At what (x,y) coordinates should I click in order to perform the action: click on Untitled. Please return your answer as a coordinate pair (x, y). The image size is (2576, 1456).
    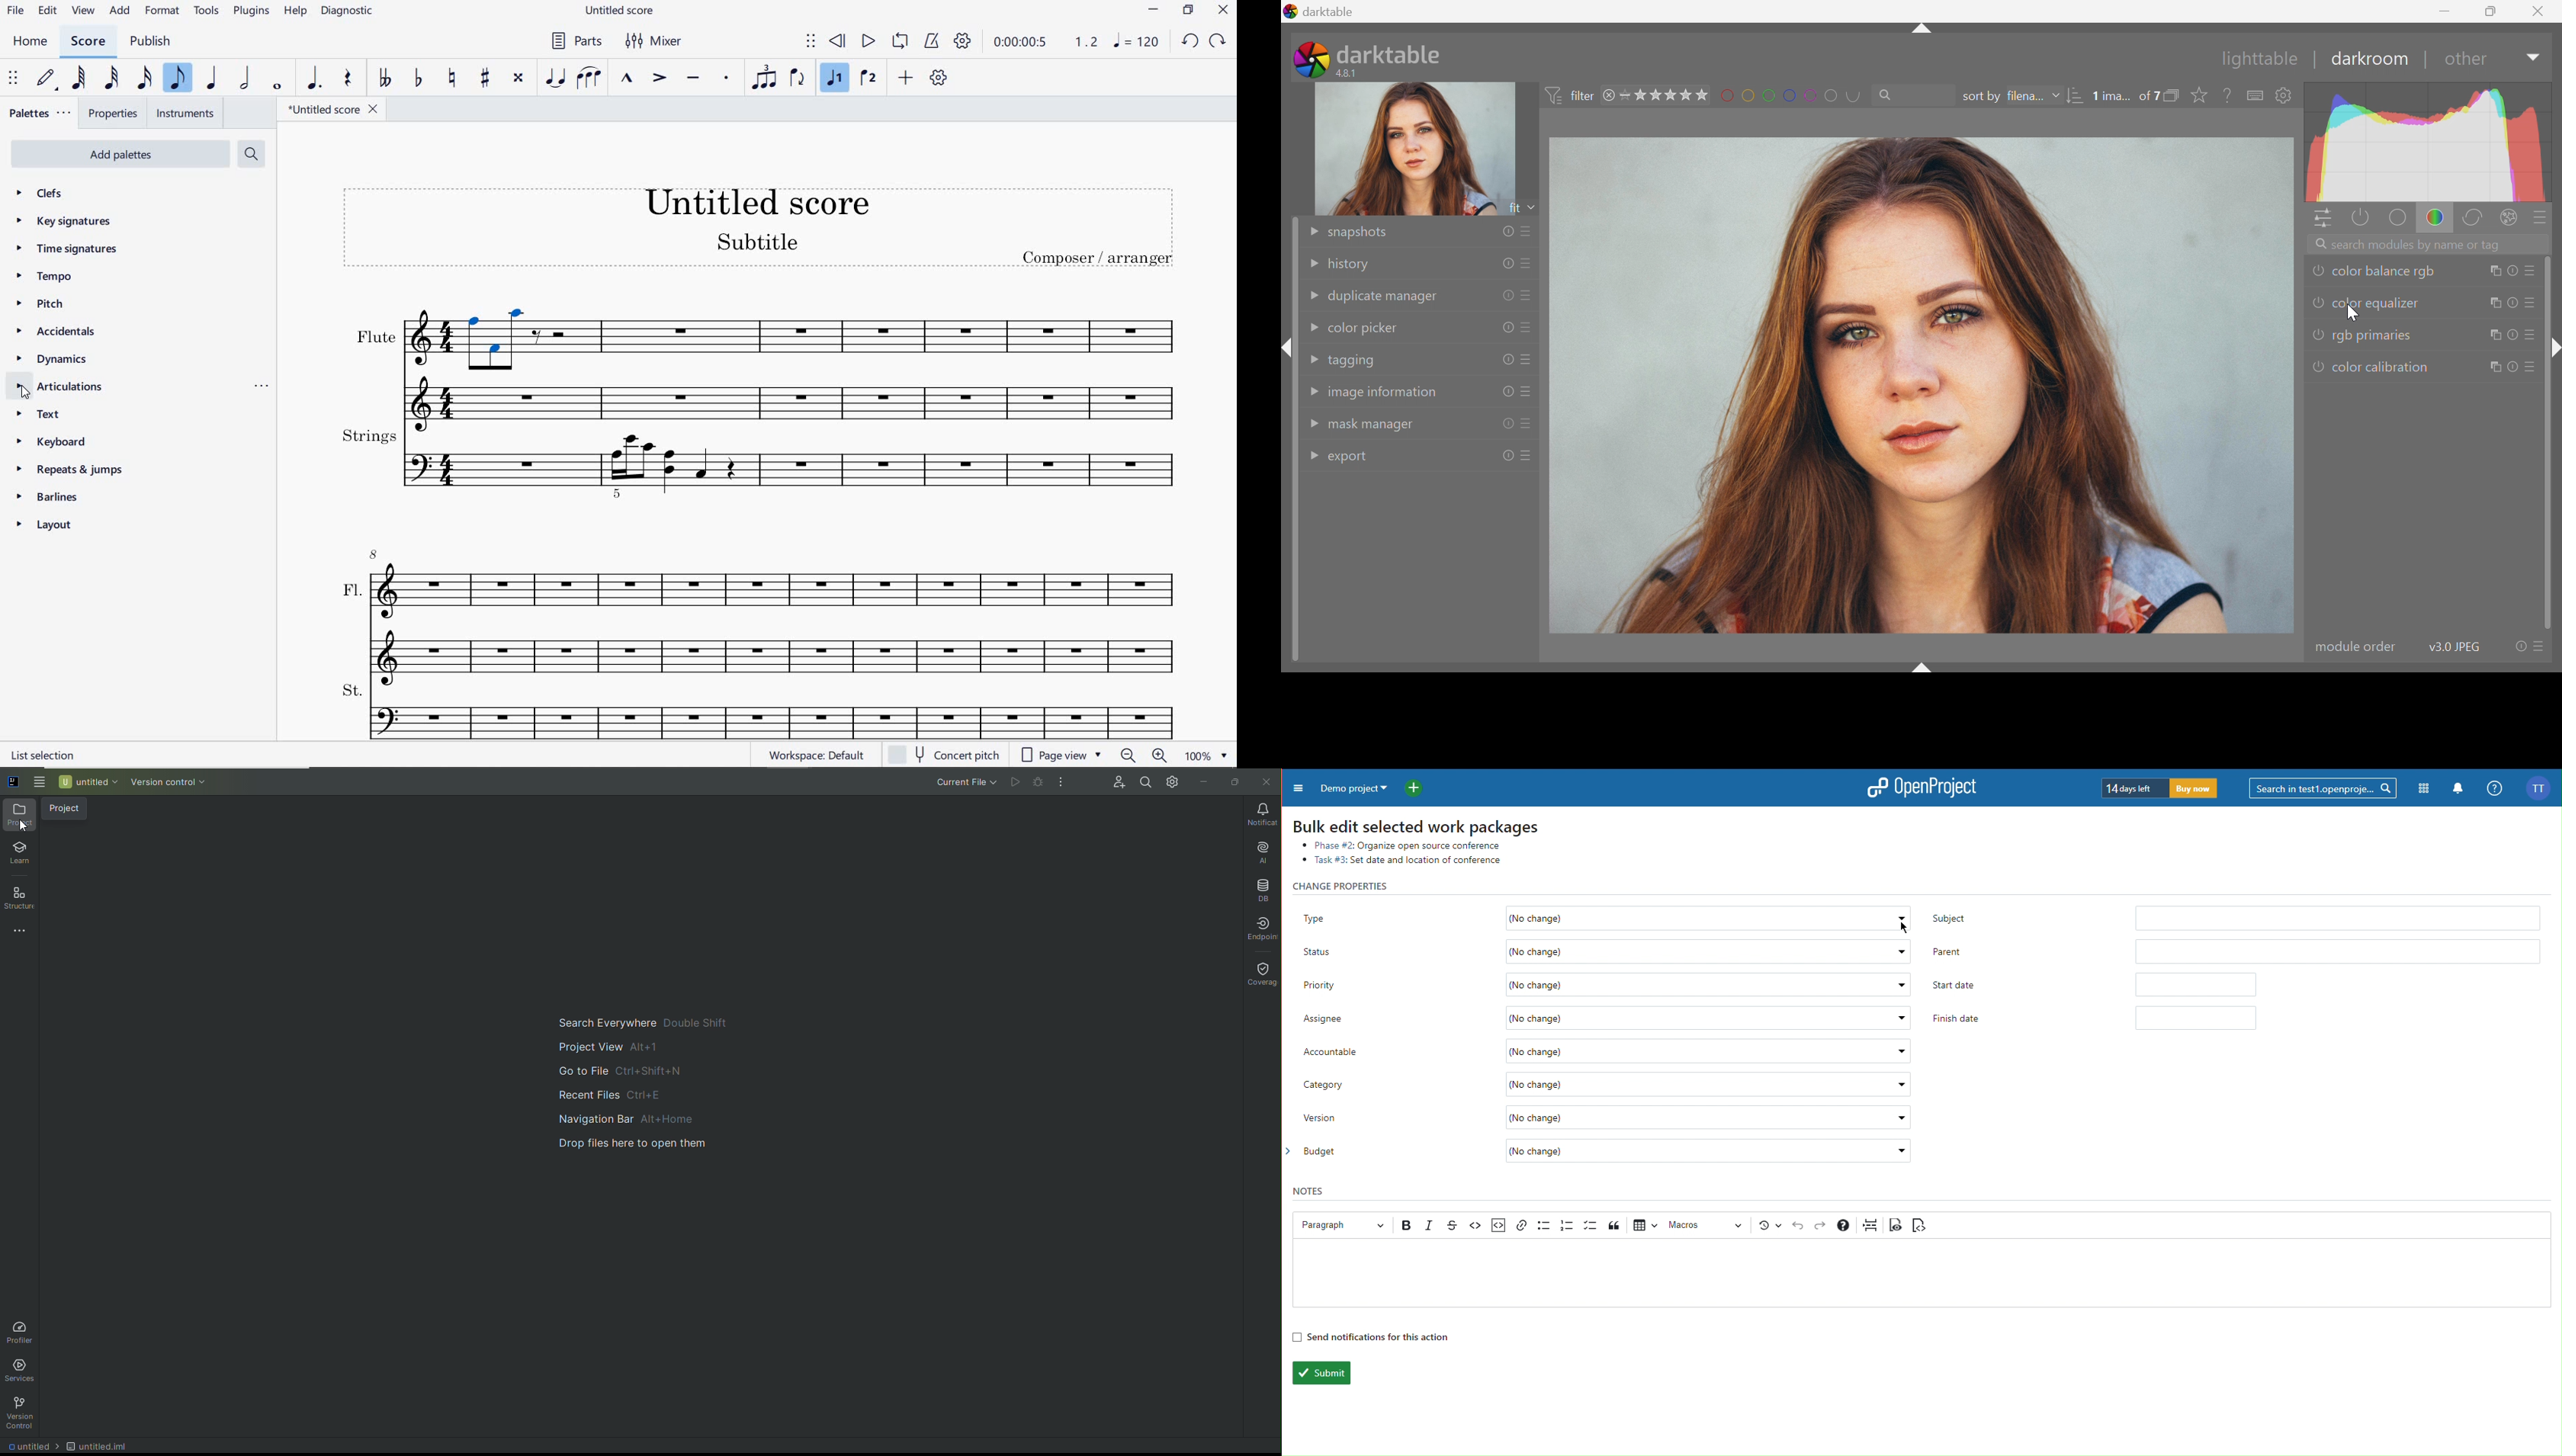
    Looking at the image, I should click on (33, 1445).